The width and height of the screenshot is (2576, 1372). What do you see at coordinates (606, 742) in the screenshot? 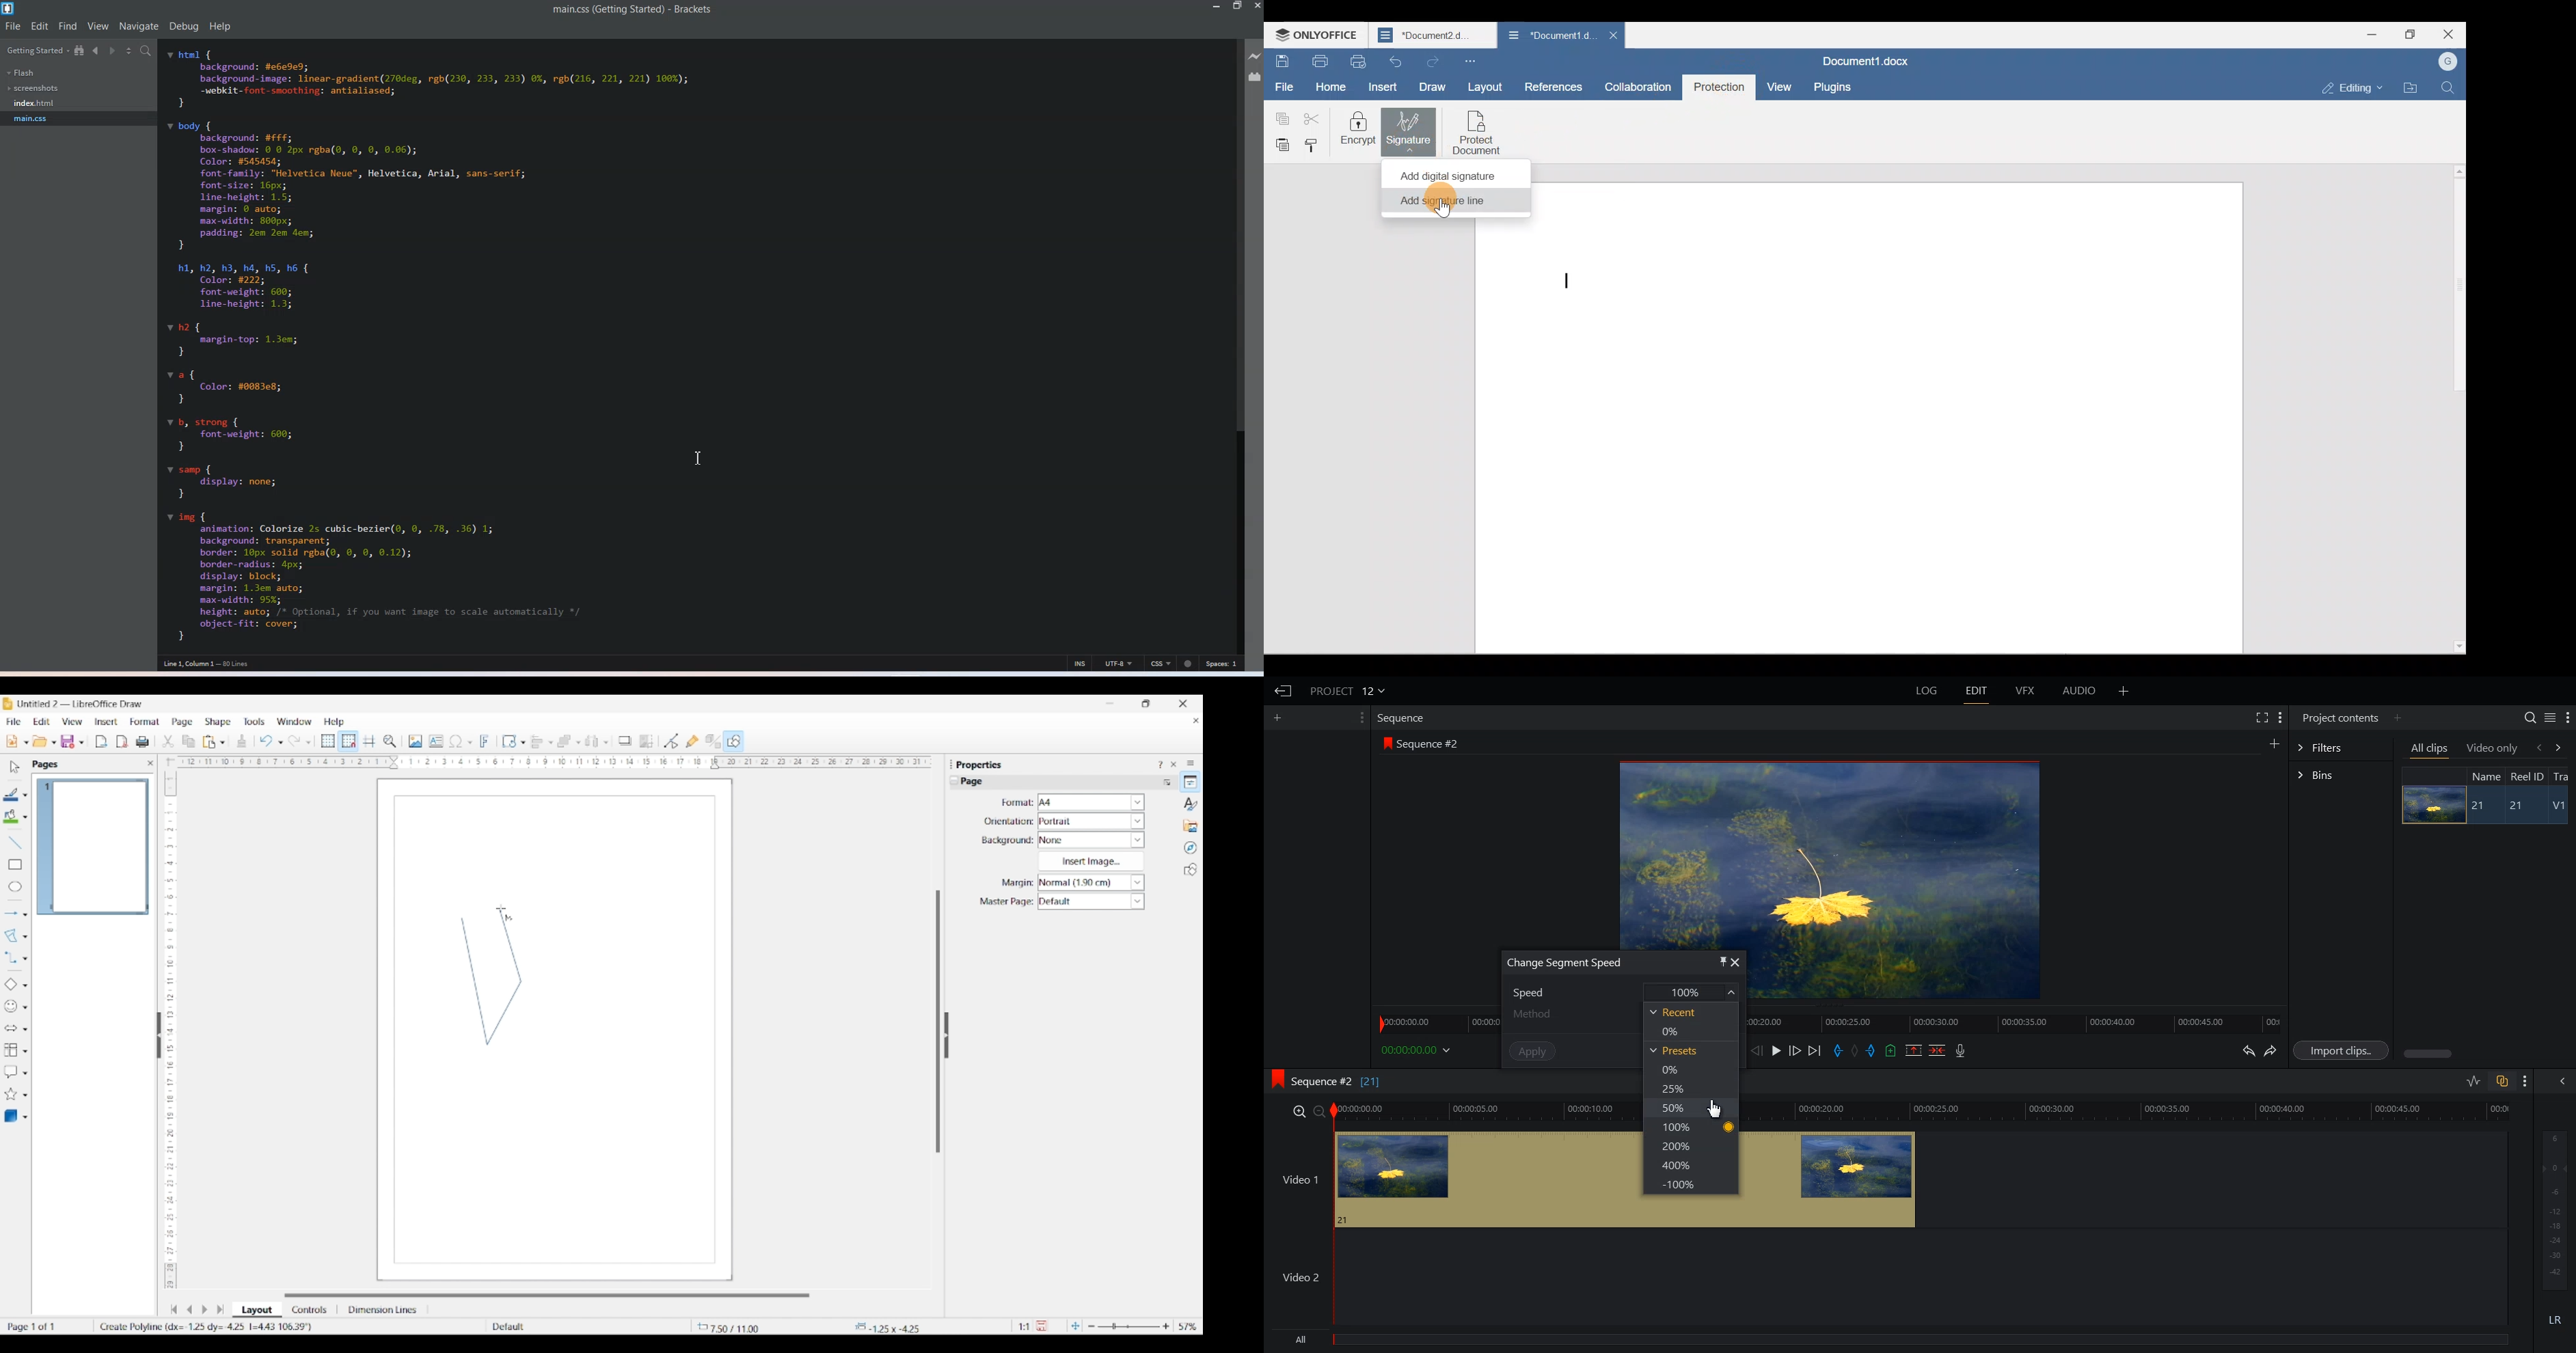
I see `Select objects to distribute options` at bounding box center [606, 742].